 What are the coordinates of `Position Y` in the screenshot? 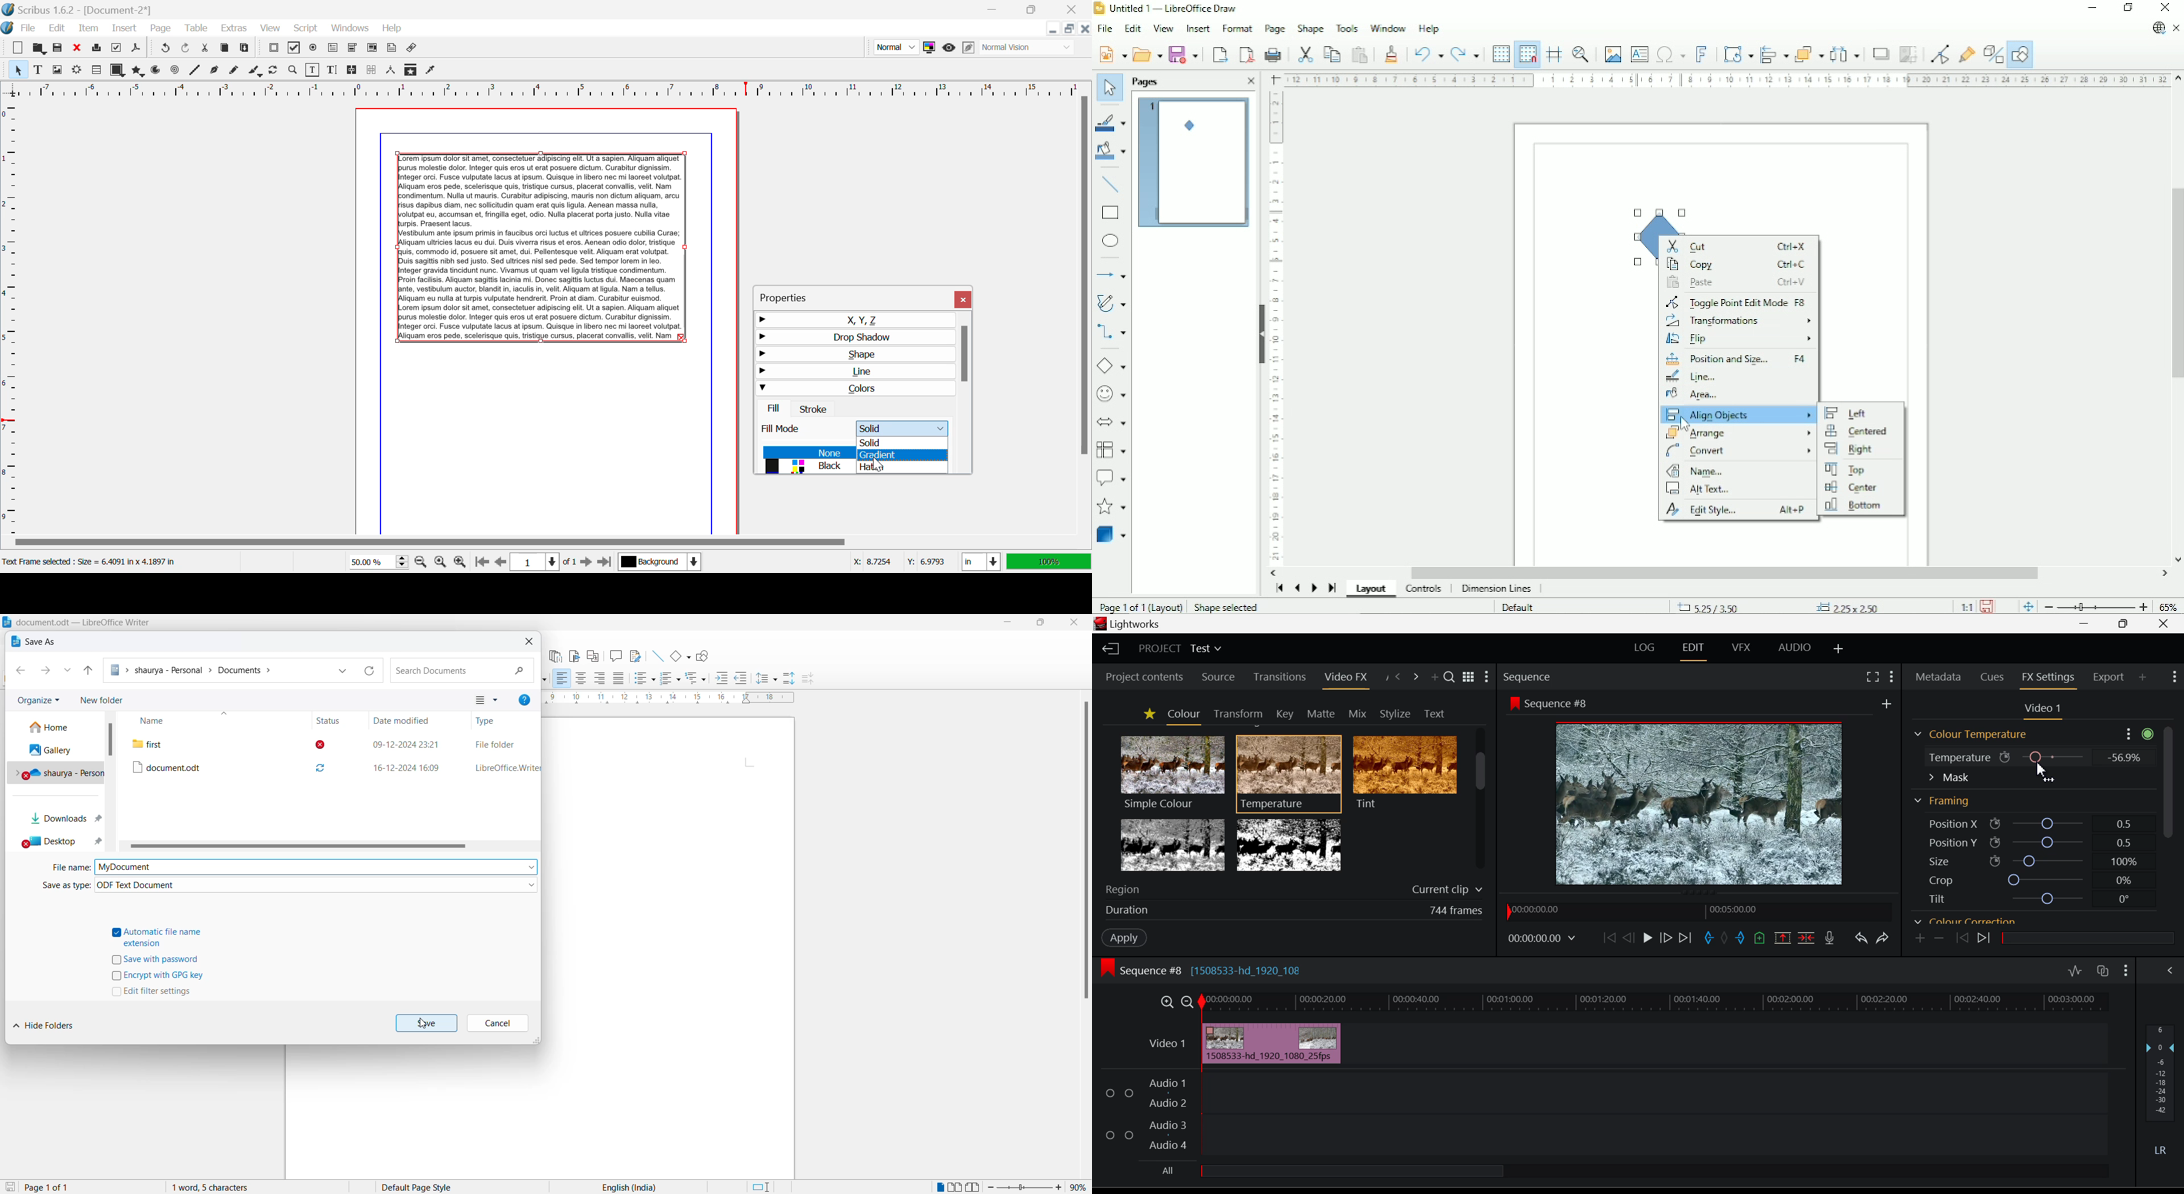 It's located at (1946, 843).